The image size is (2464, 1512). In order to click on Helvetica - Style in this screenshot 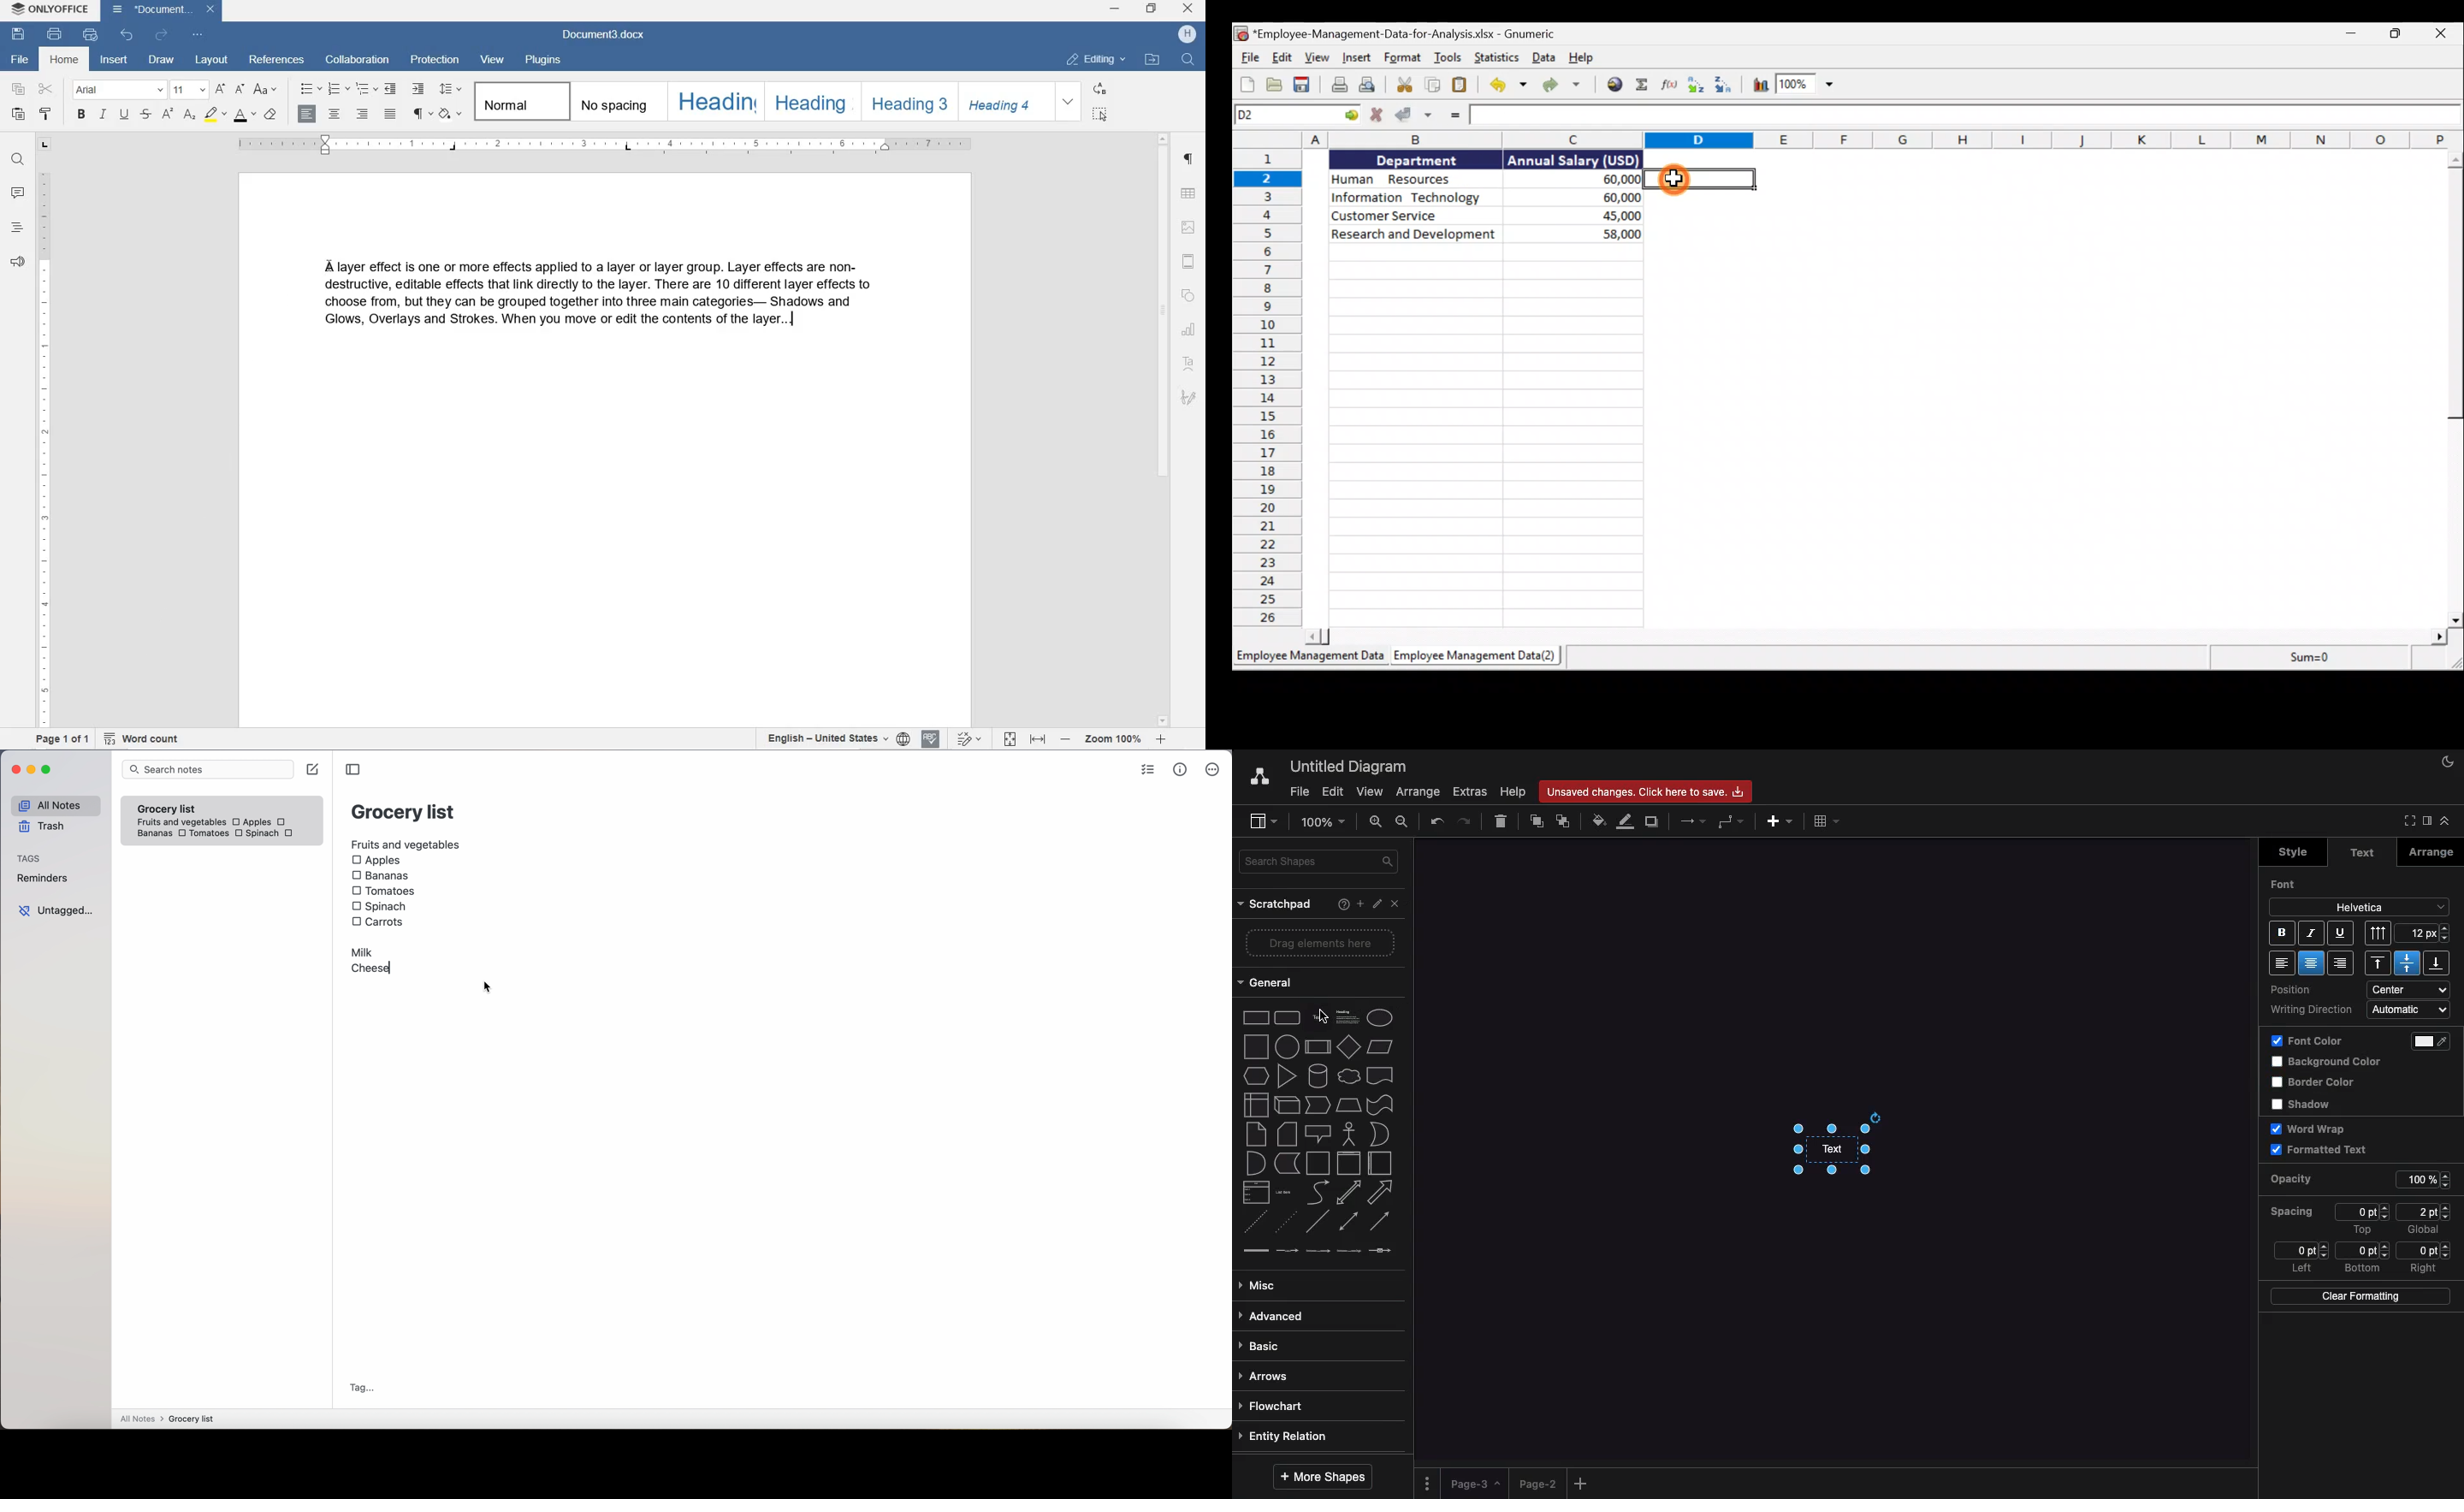, I will do `click(2359, 908)`.